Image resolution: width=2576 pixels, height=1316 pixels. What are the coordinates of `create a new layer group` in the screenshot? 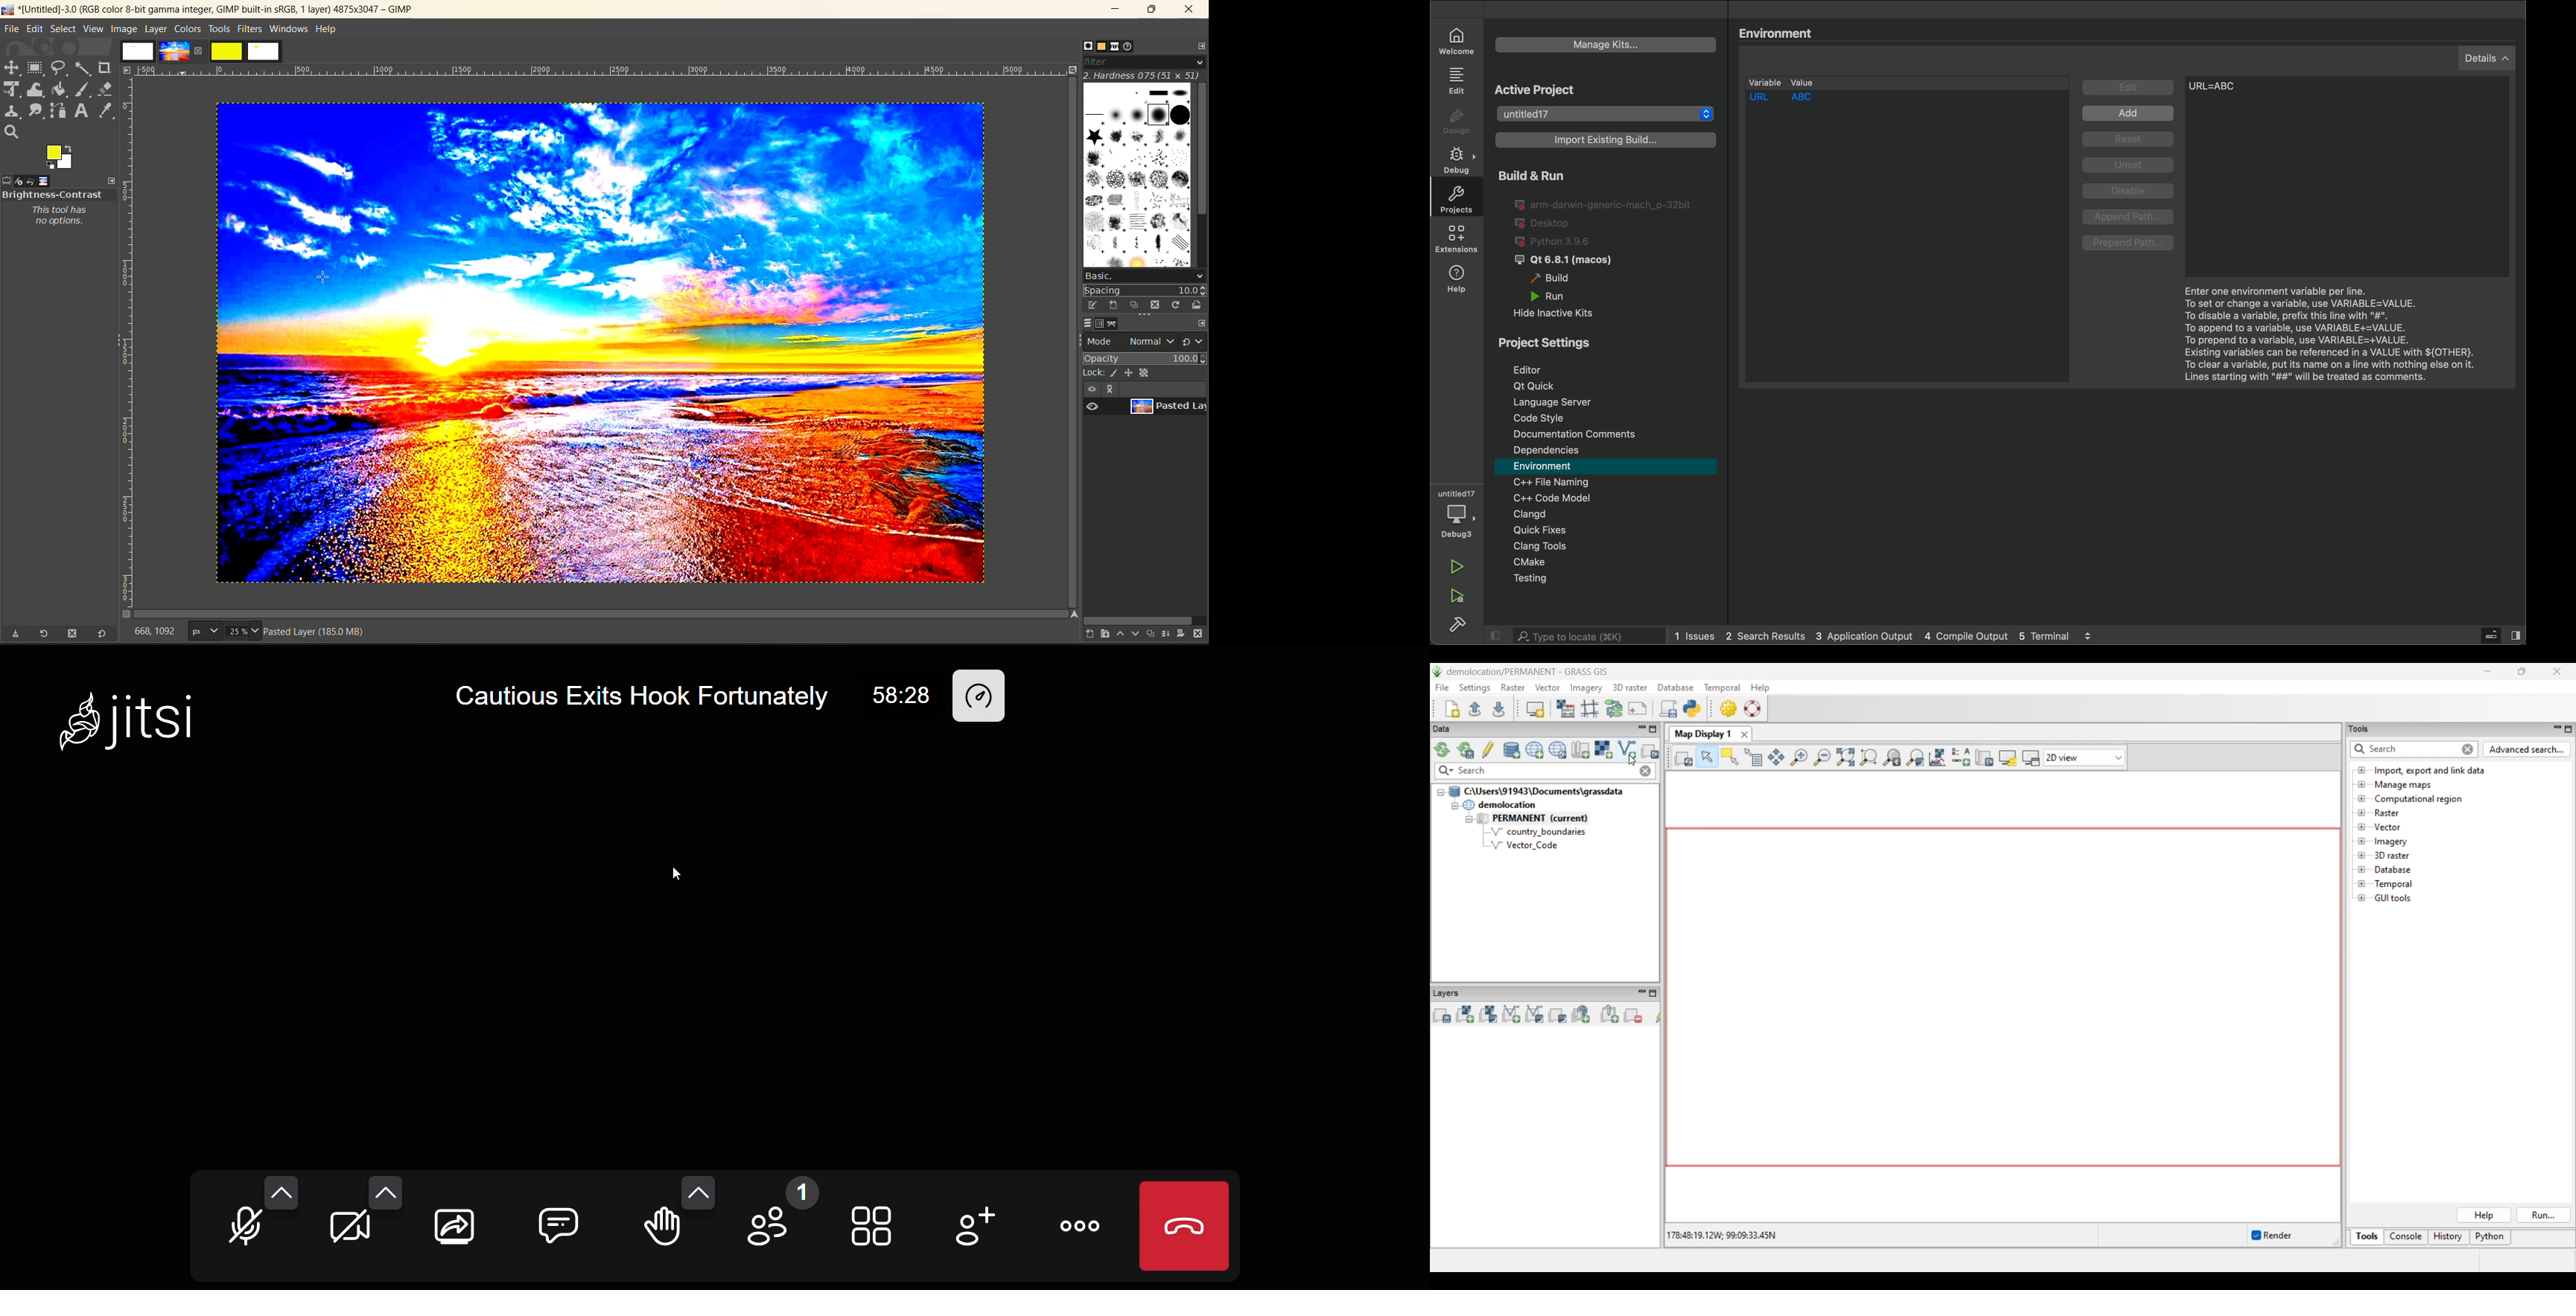 It's located at (1112, 635).